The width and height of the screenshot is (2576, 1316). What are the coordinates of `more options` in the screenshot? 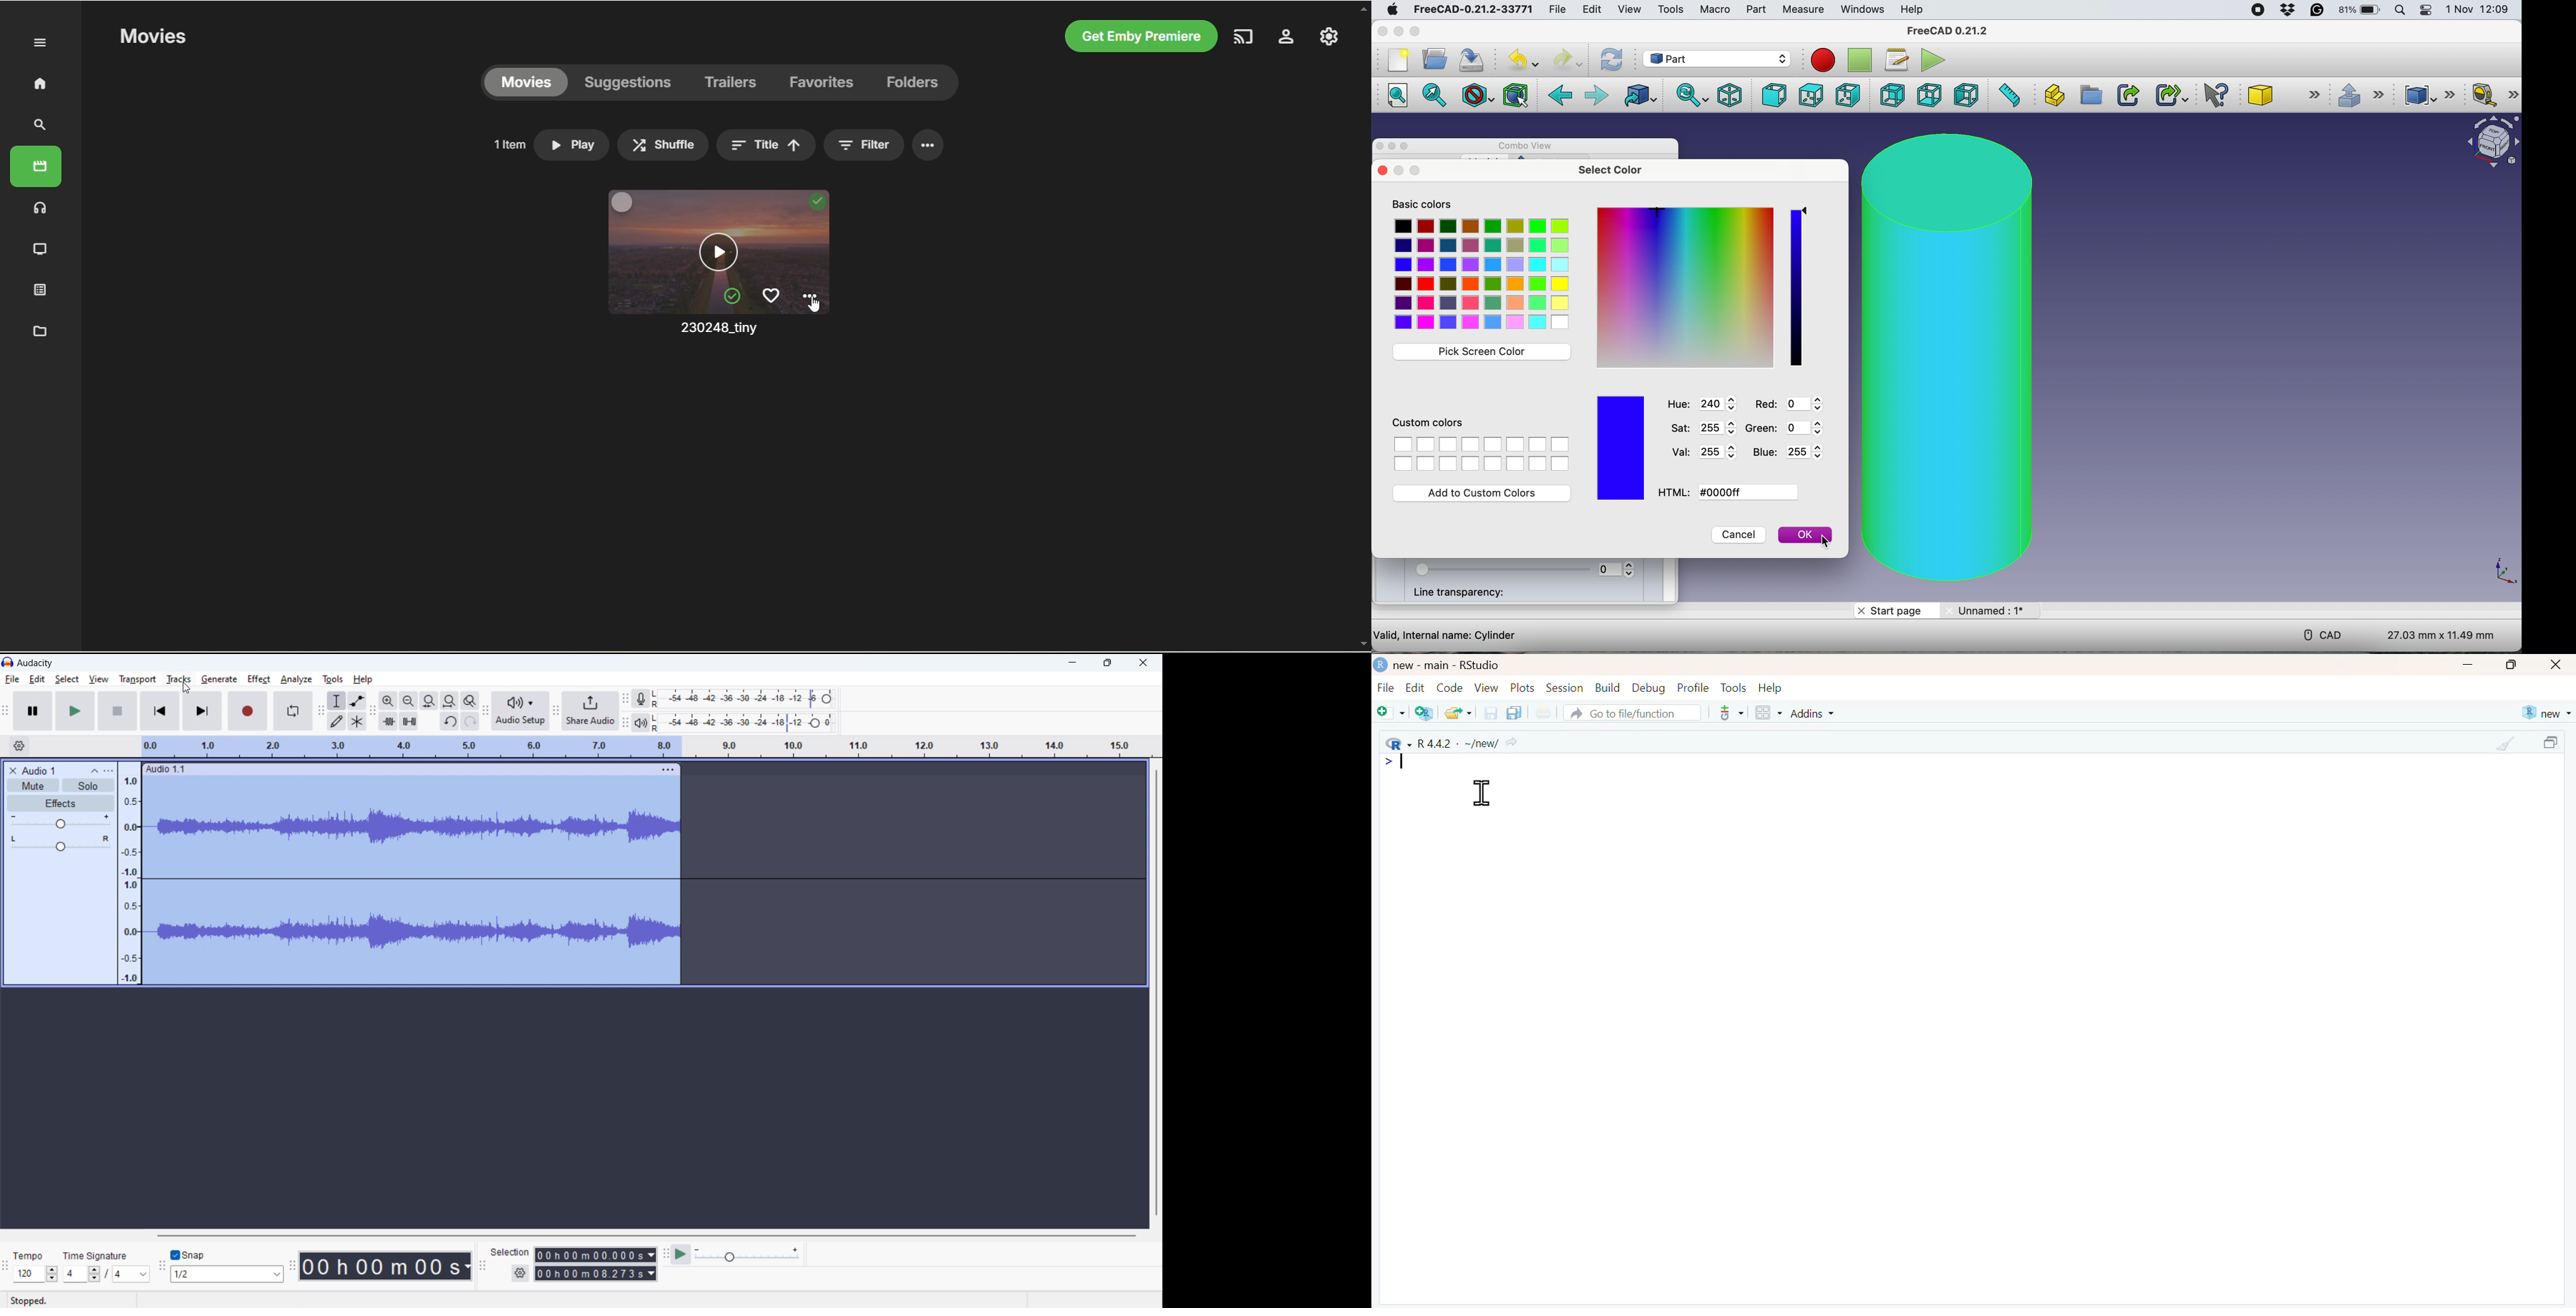 It's located at (1727, 712).